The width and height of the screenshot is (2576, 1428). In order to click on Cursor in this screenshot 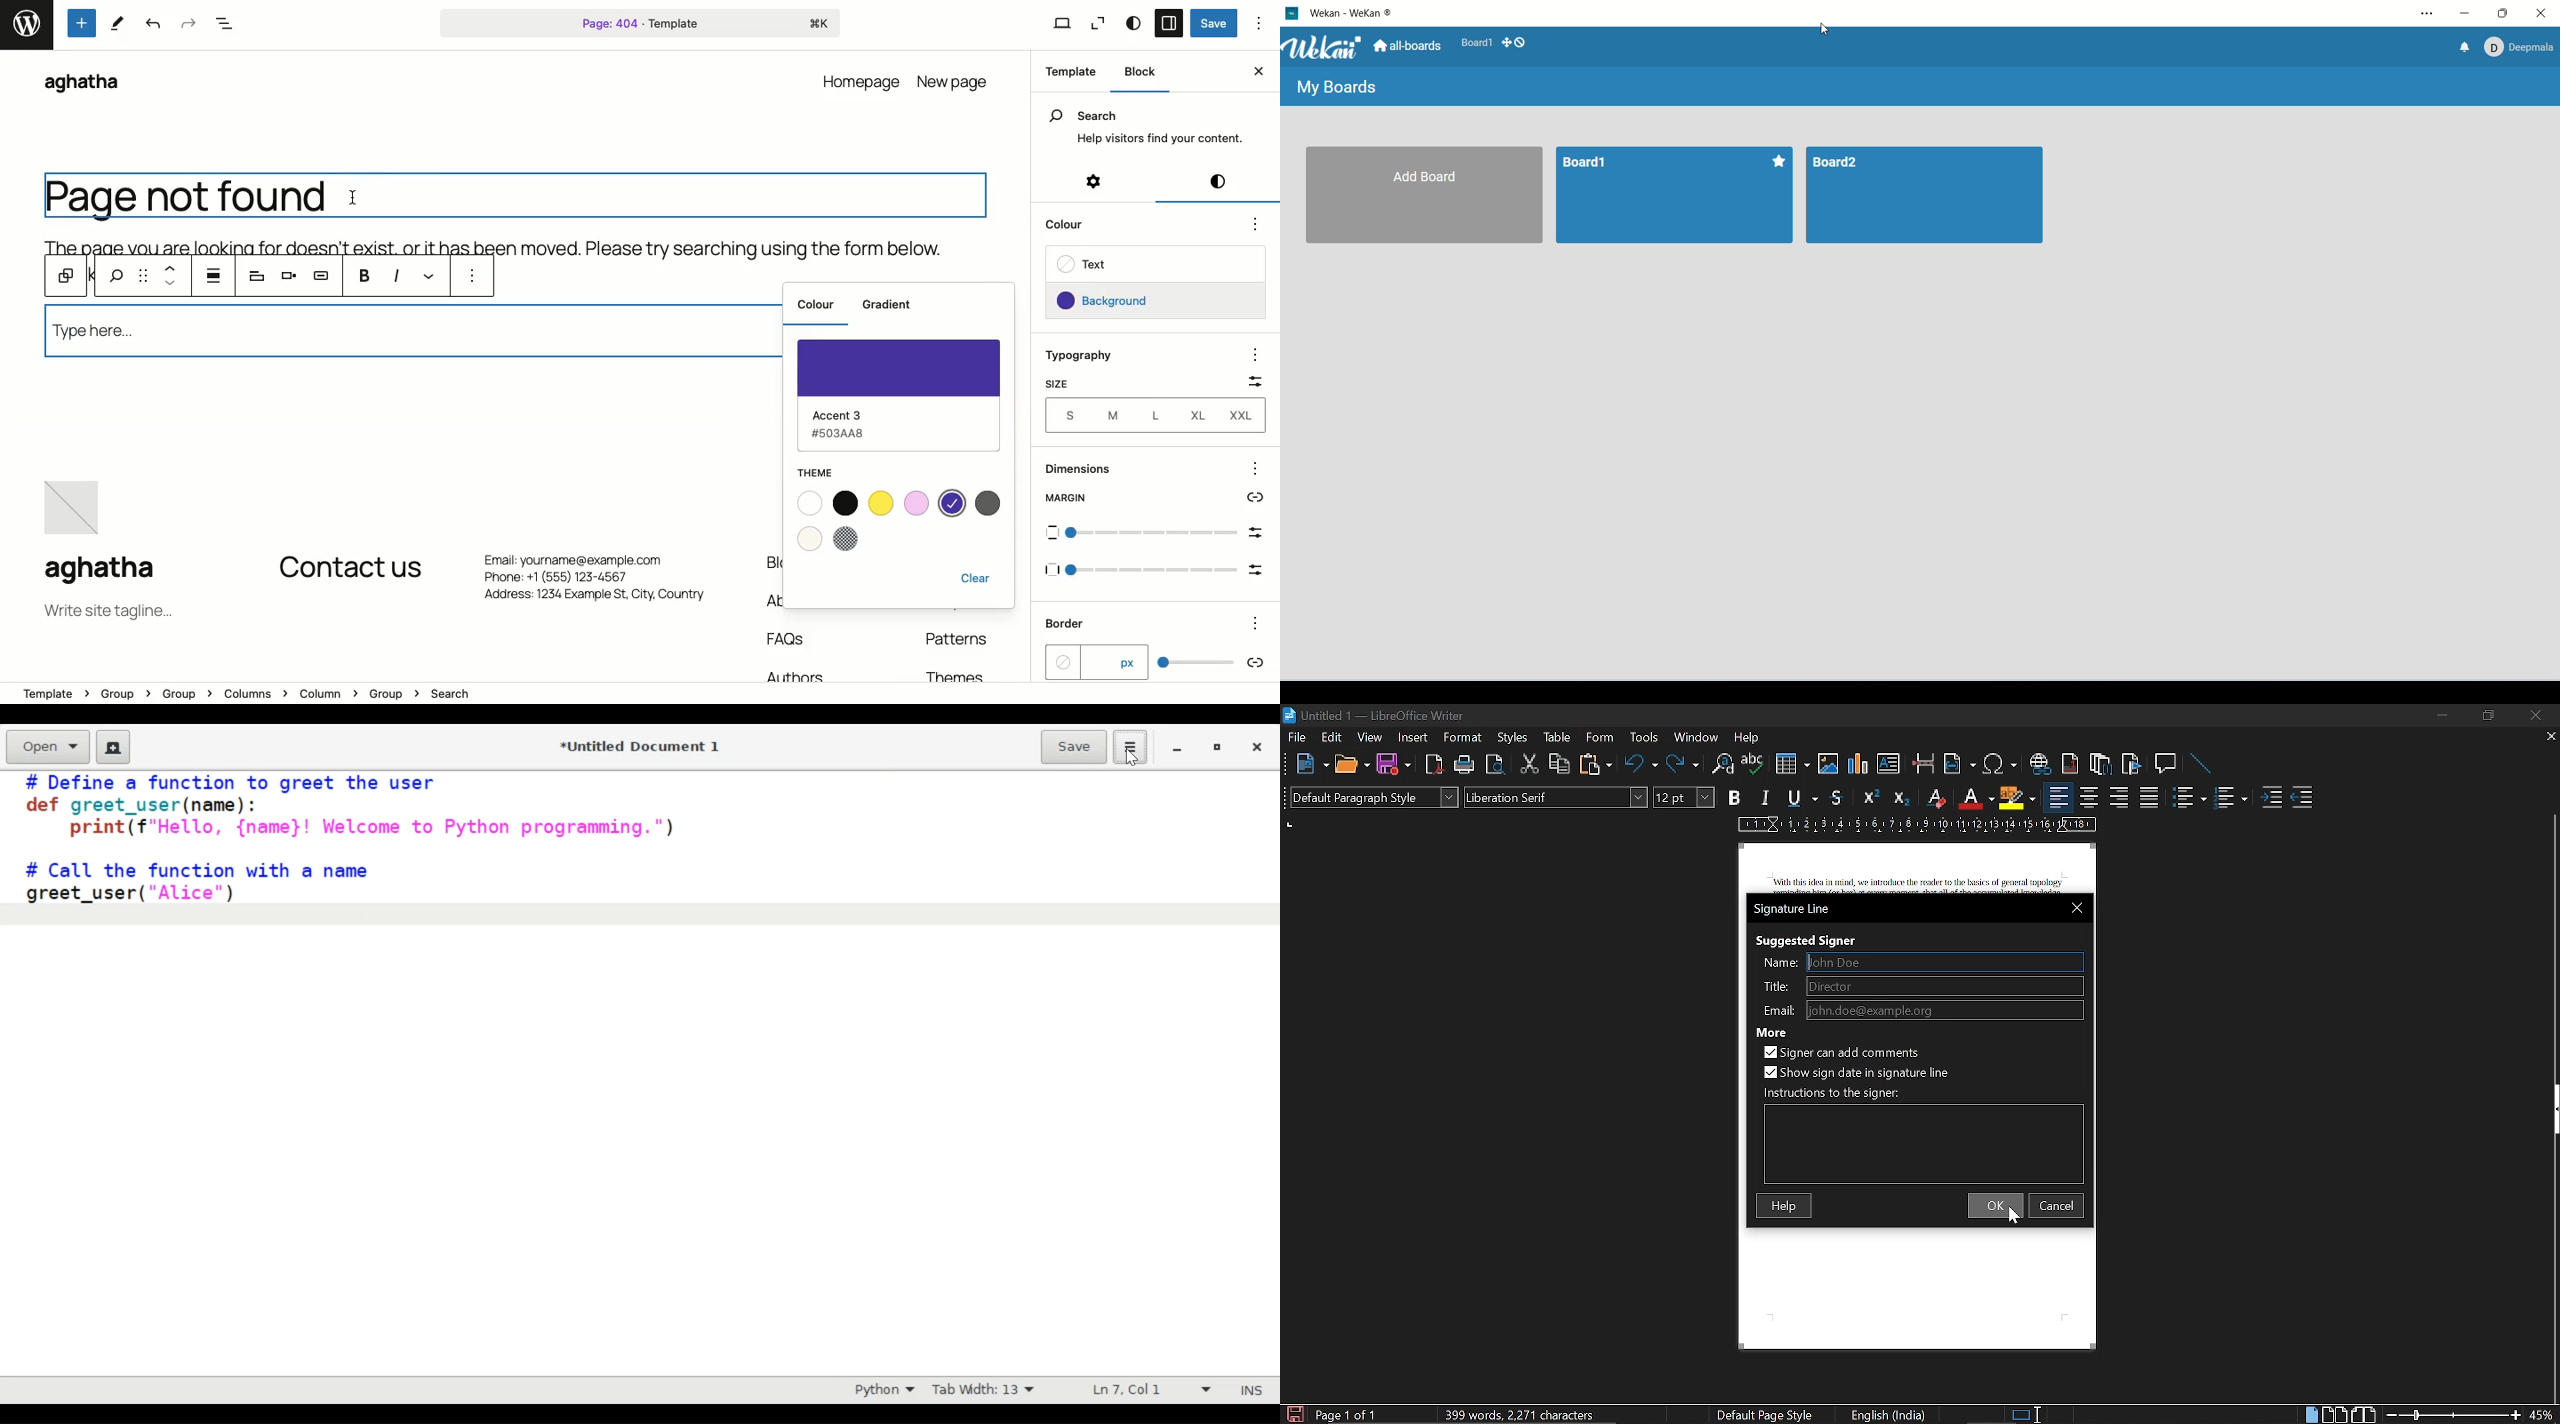, I will do `click(1132, 757)`.